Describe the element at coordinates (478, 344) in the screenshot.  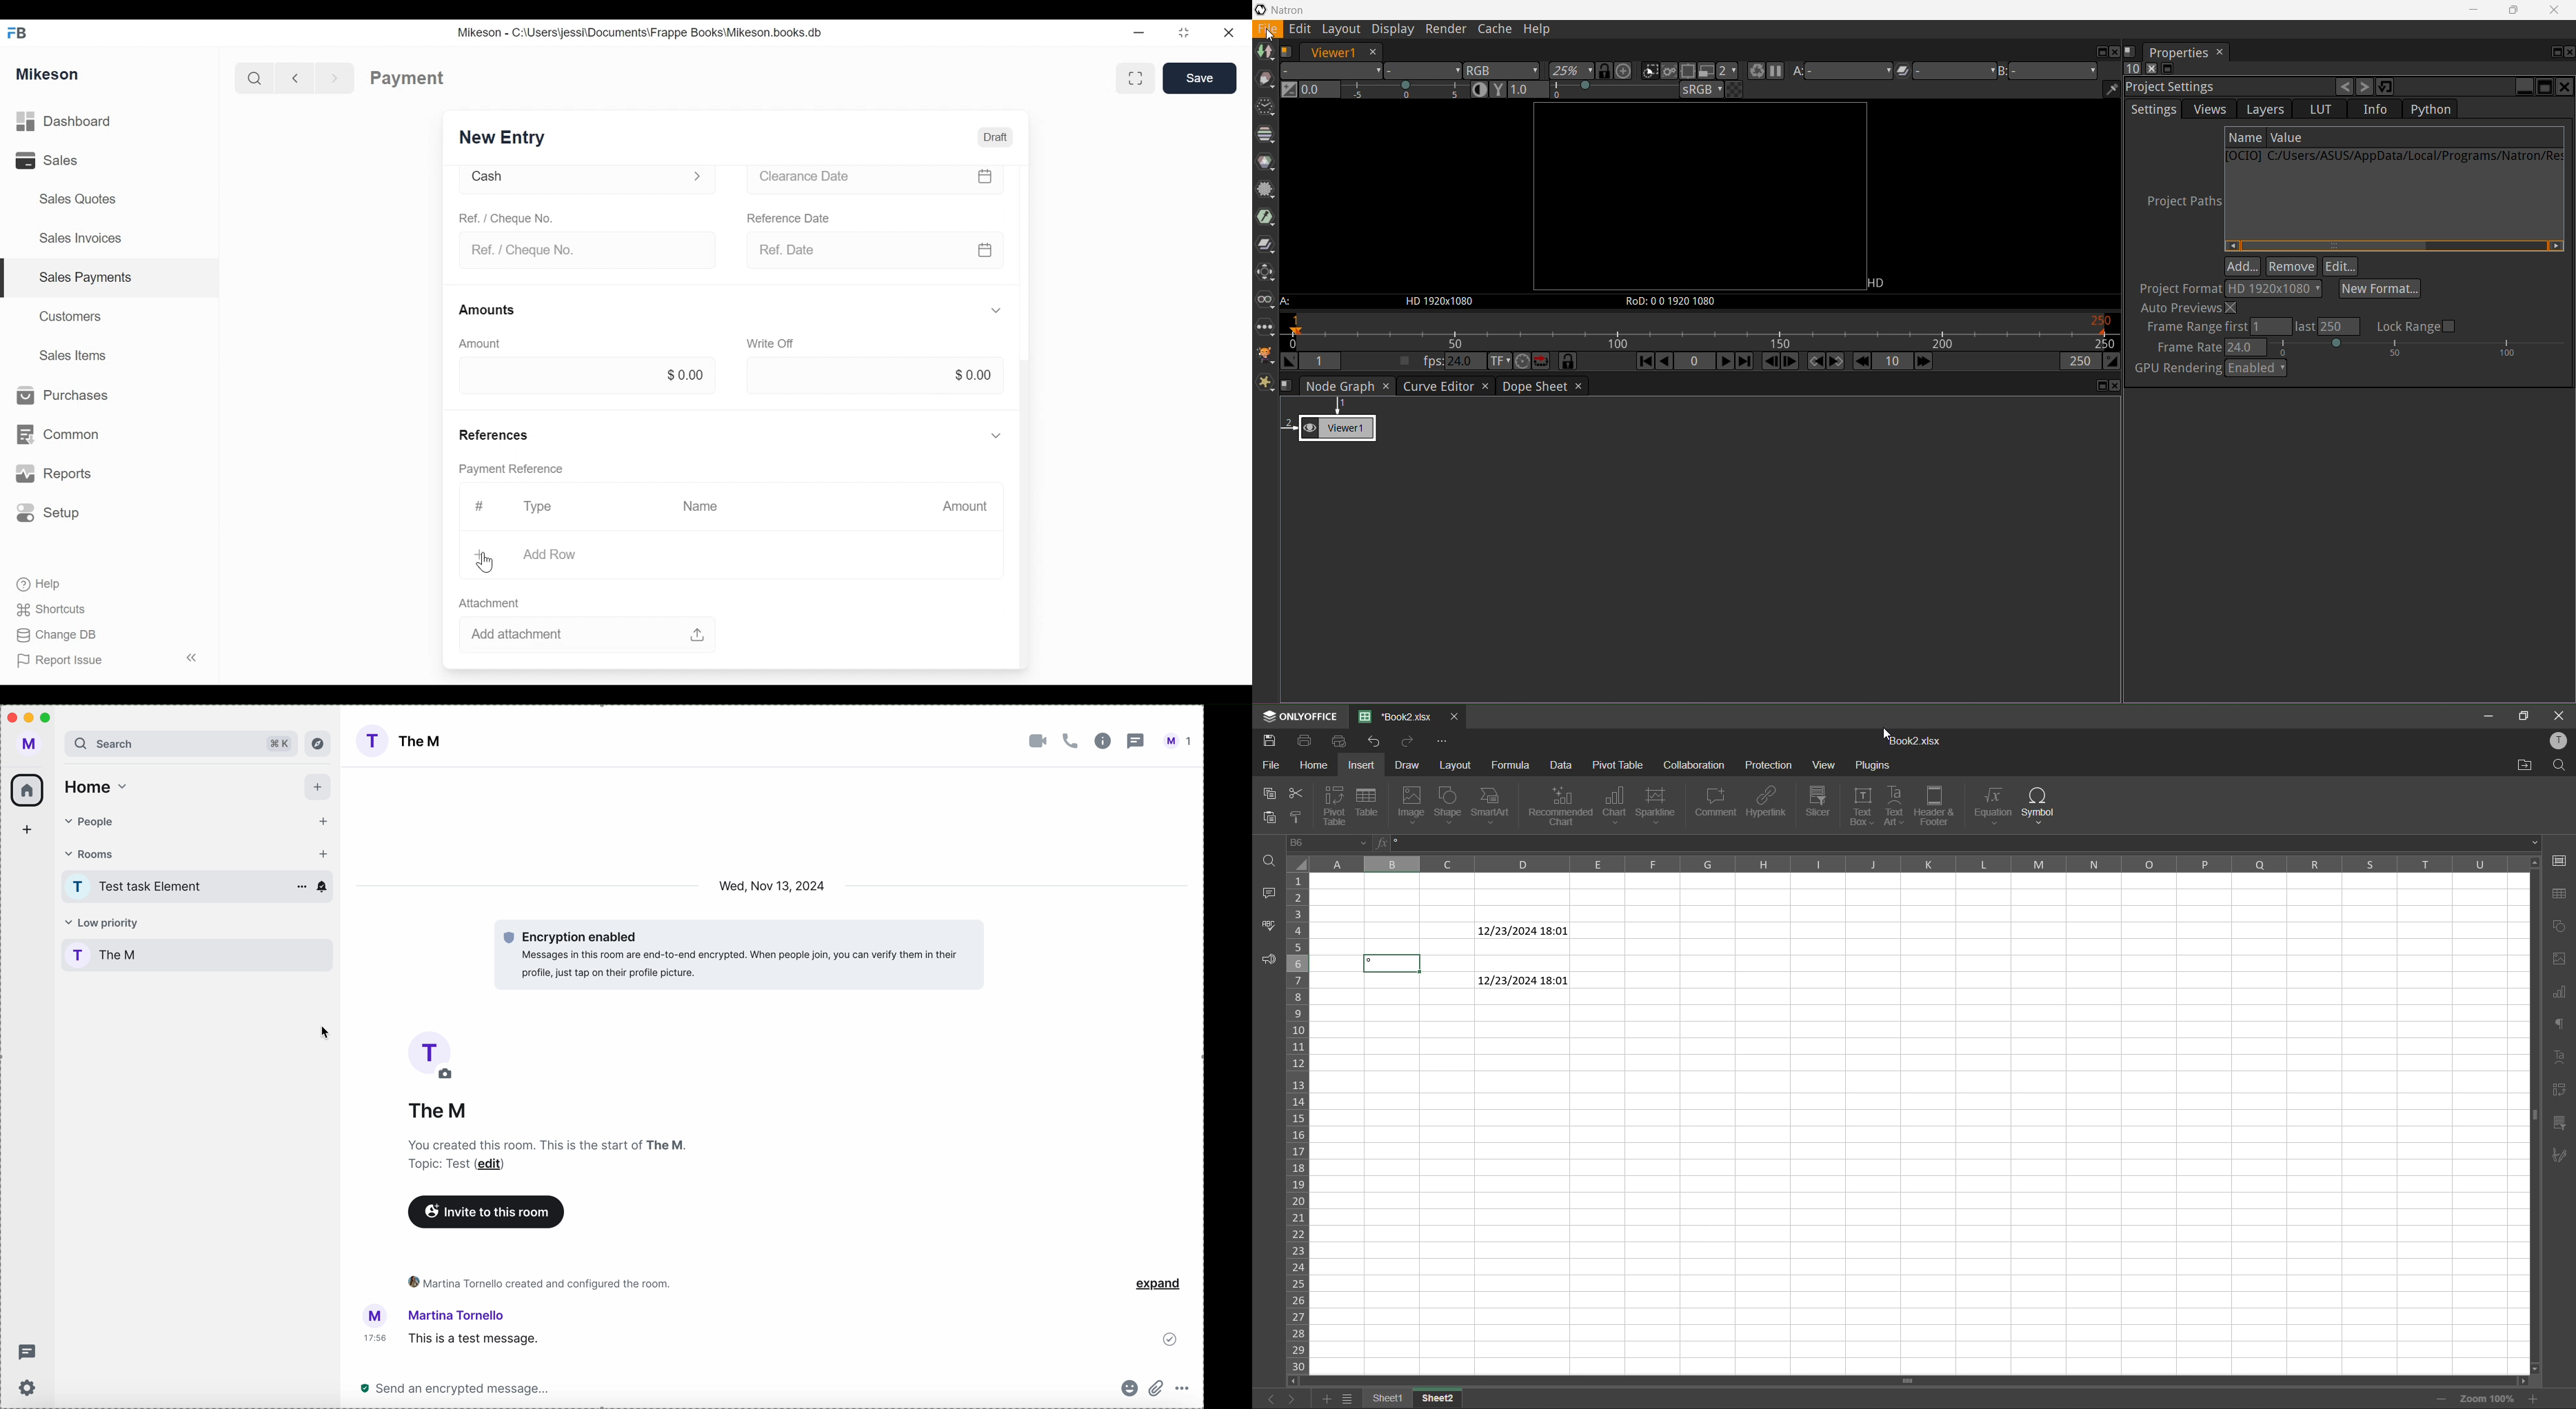
I see `Amount` at that location.